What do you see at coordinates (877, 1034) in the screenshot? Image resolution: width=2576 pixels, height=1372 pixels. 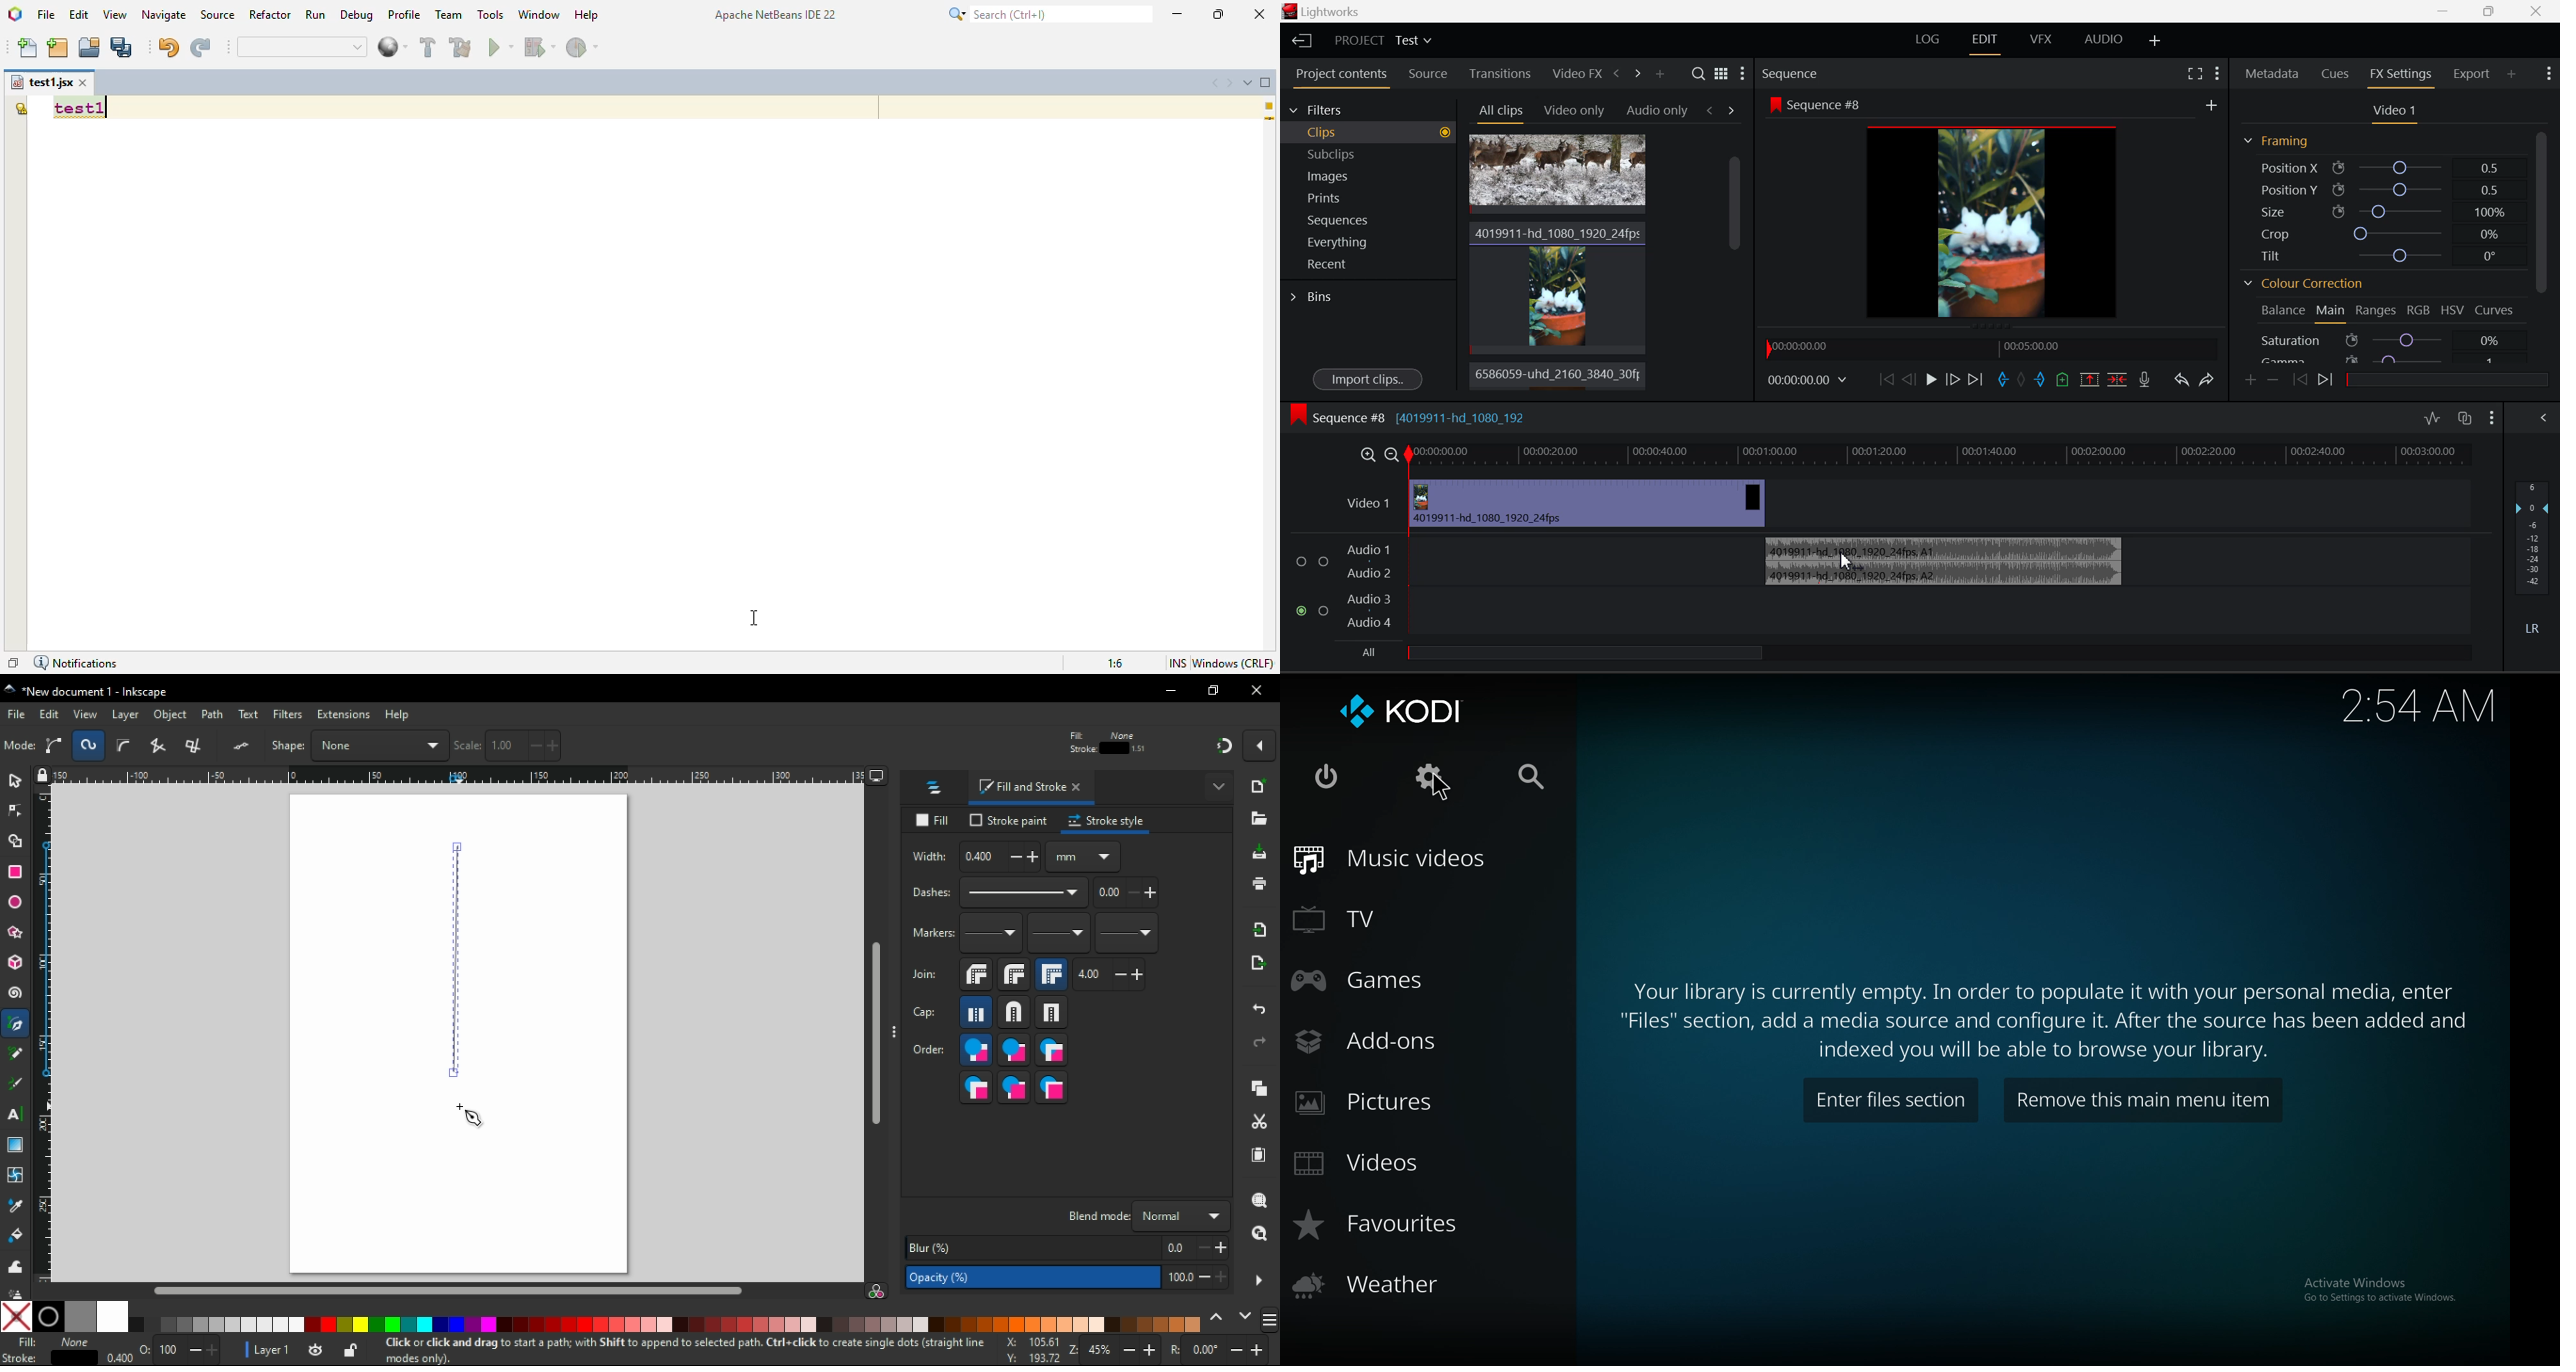 I see `scroll bar` at bounding box center [877, 1034].